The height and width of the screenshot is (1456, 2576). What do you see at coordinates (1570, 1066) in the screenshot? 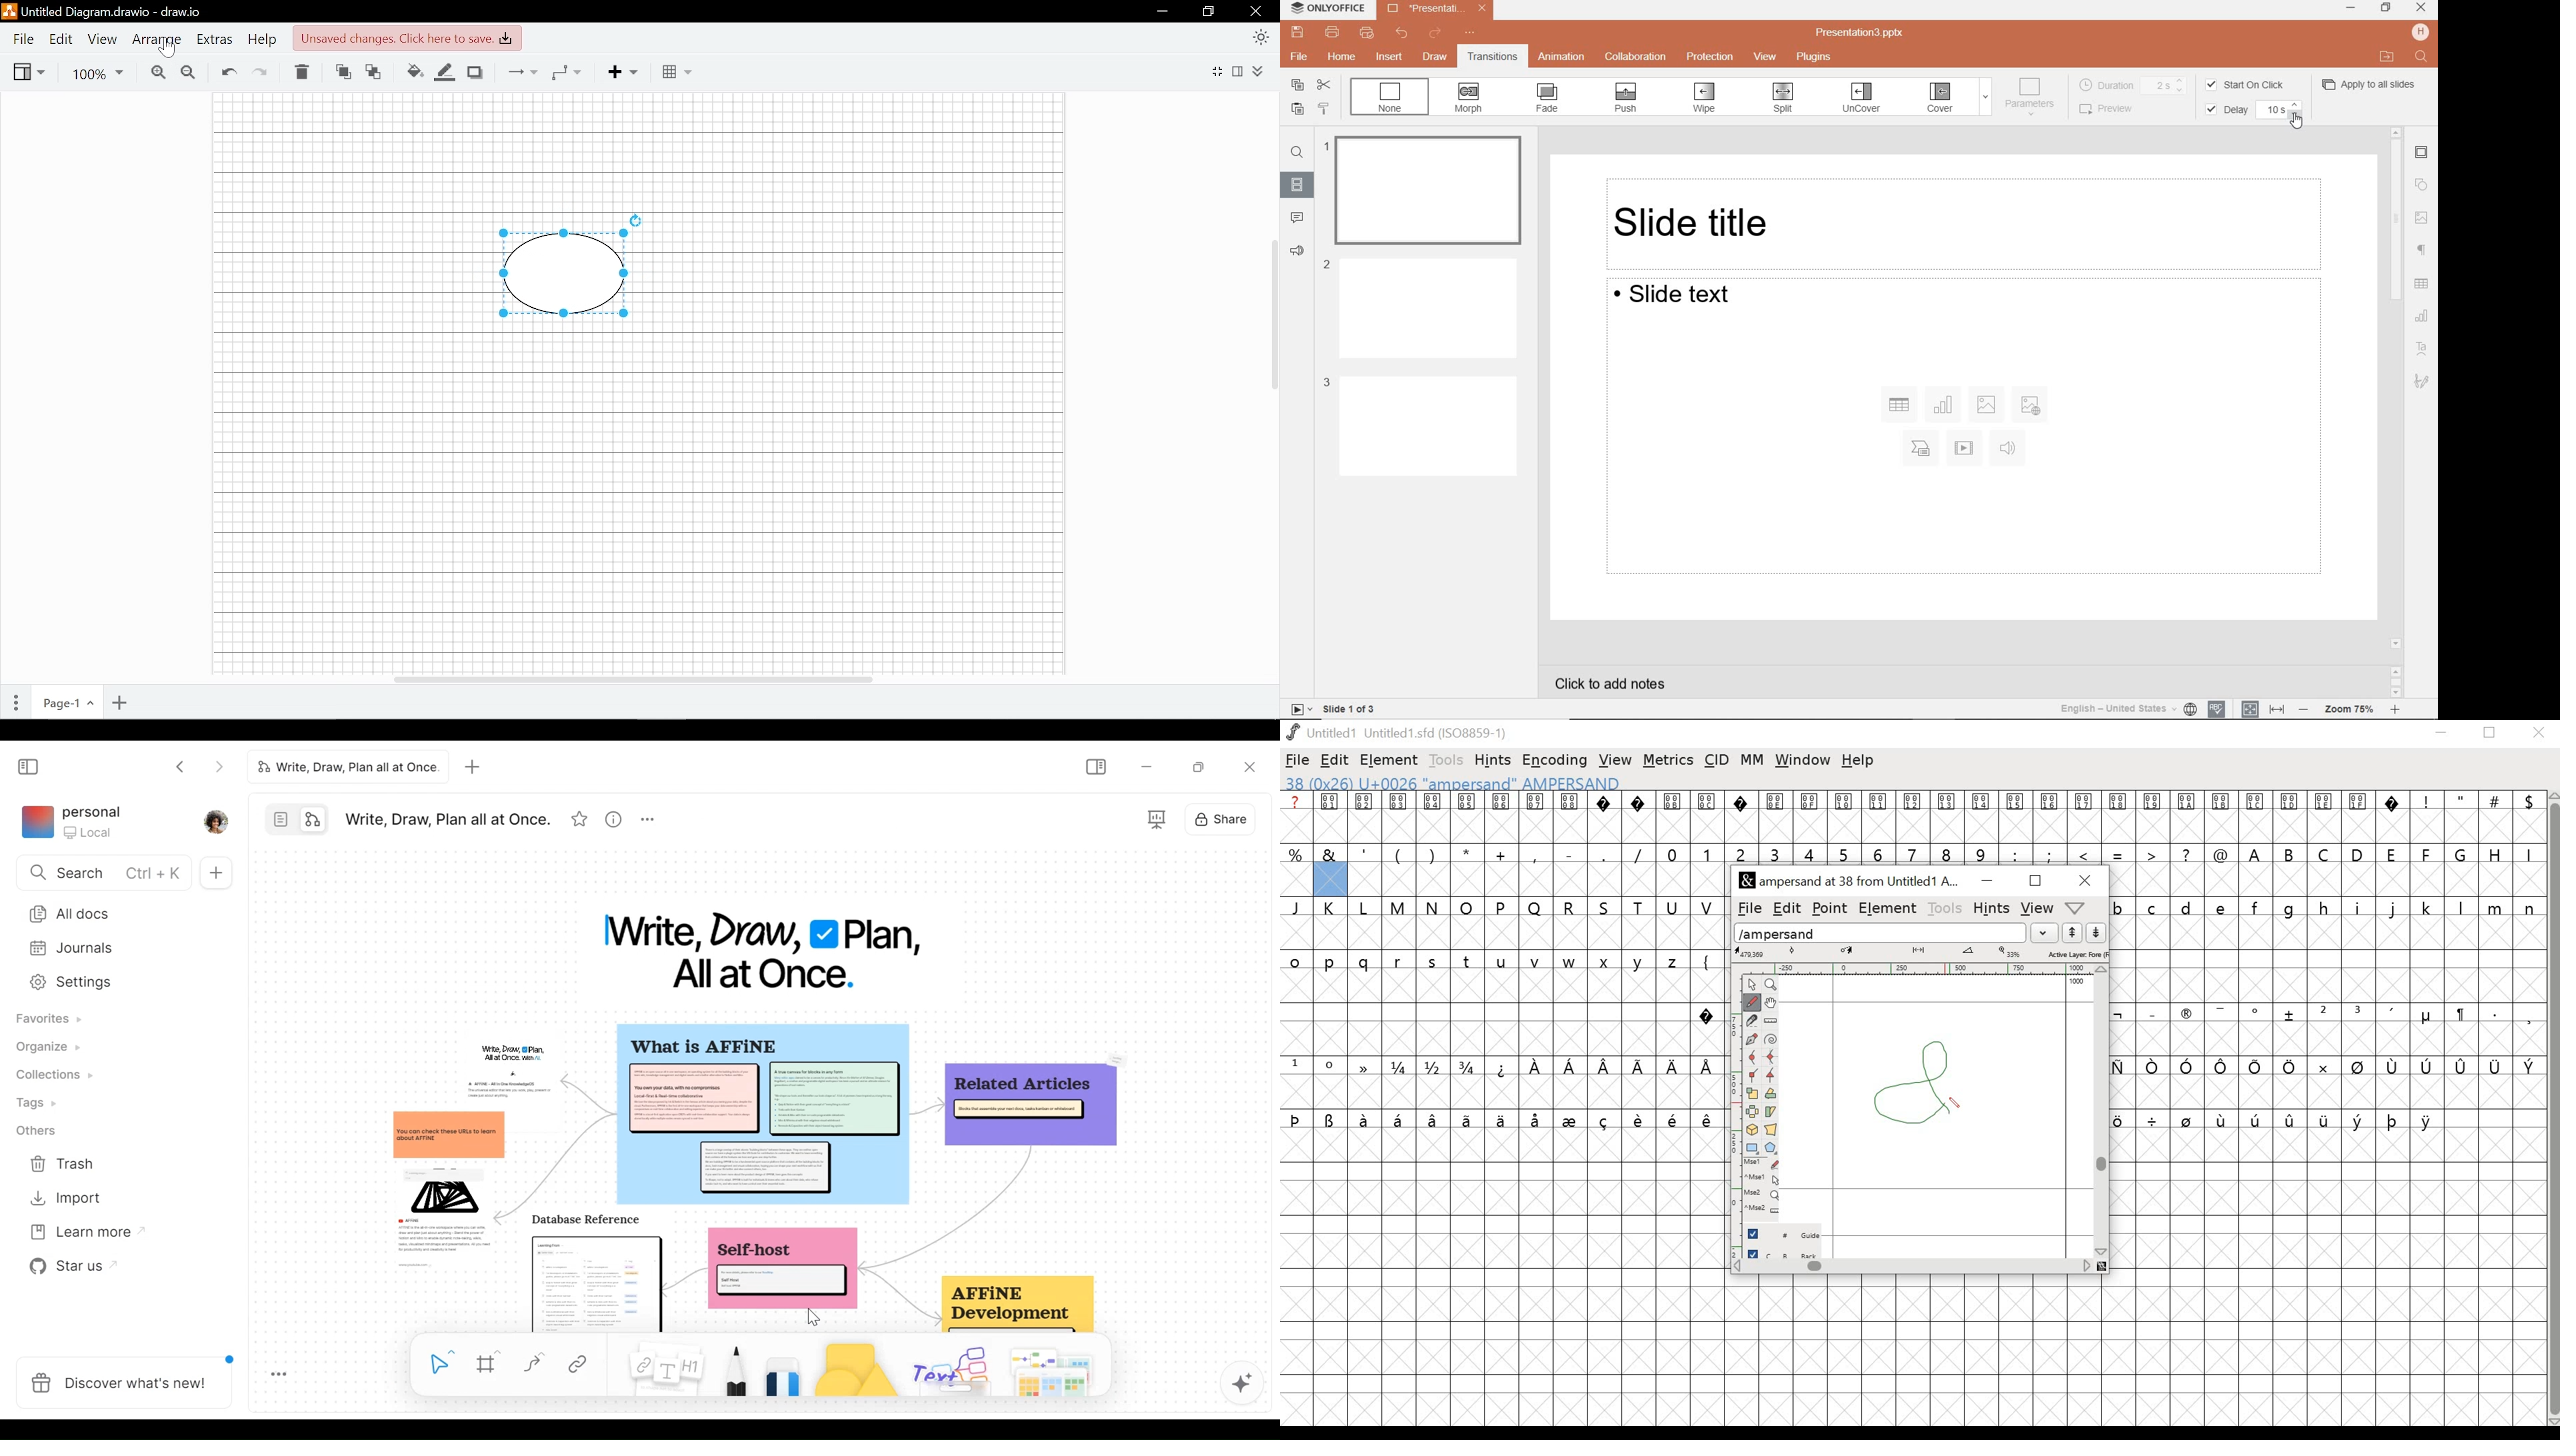
I see `symbol` at bounding box center [1570, 1066].